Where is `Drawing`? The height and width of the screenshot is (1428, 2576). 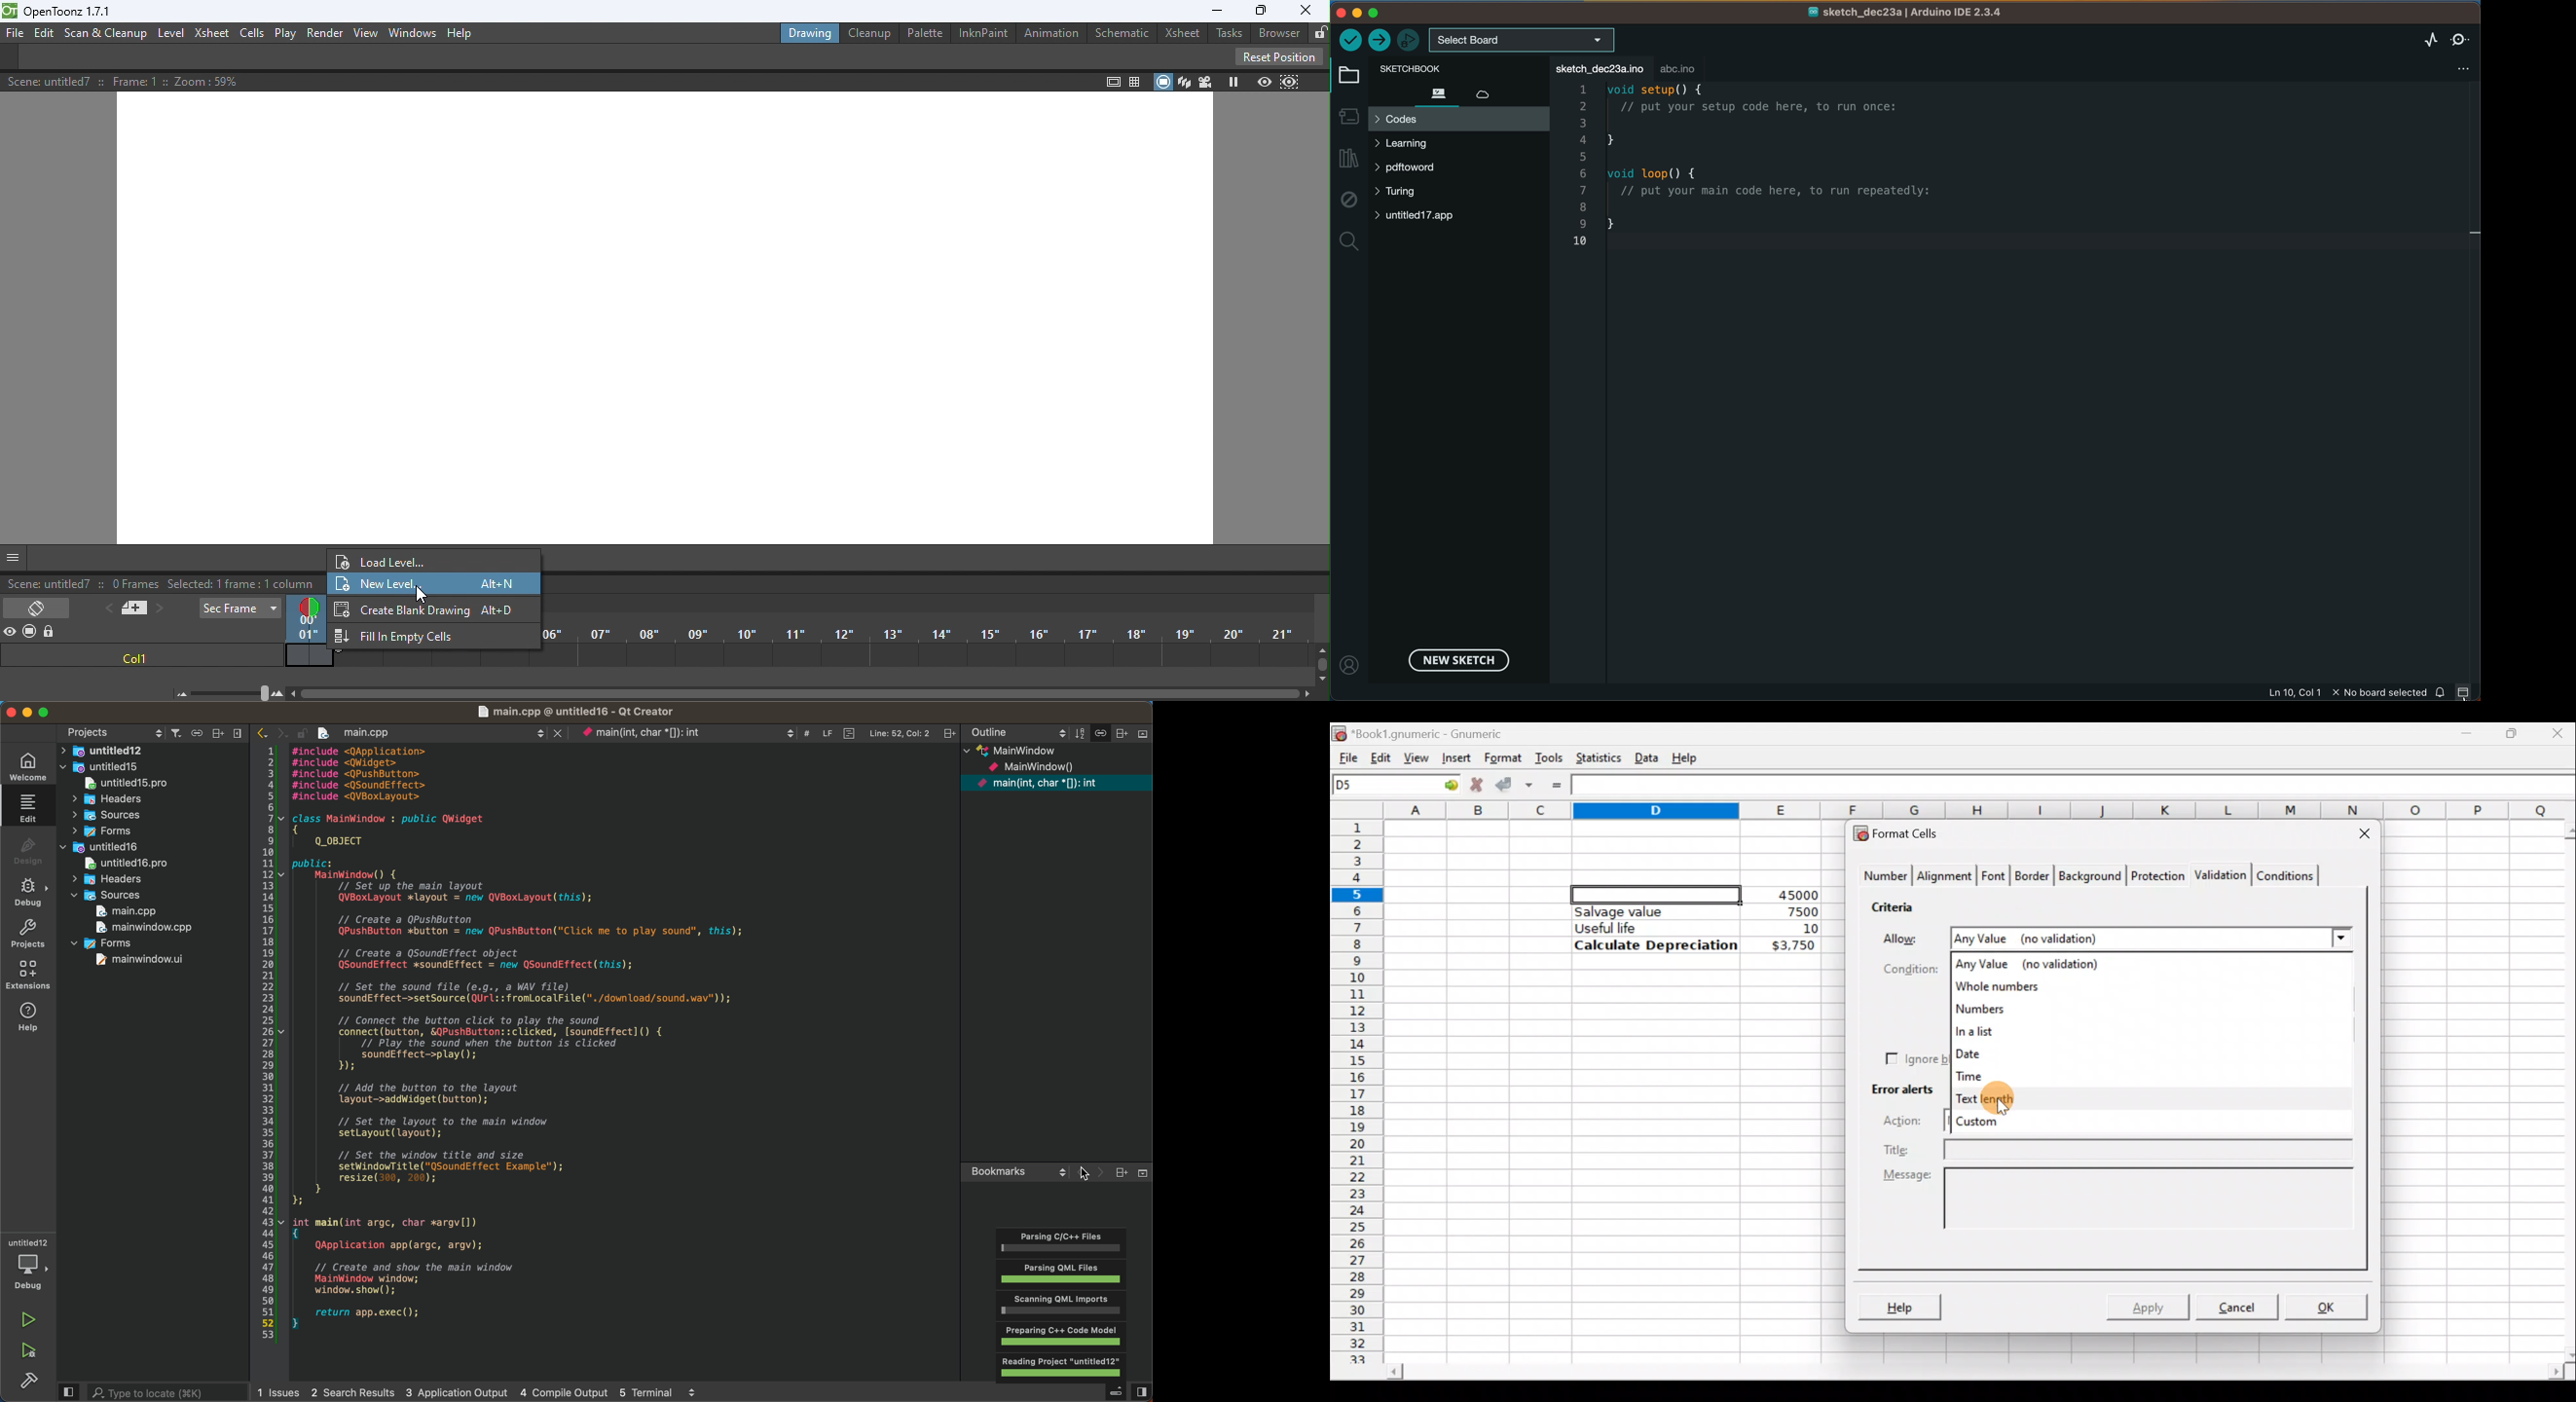 Drawing is located at coordinates (813, 33).